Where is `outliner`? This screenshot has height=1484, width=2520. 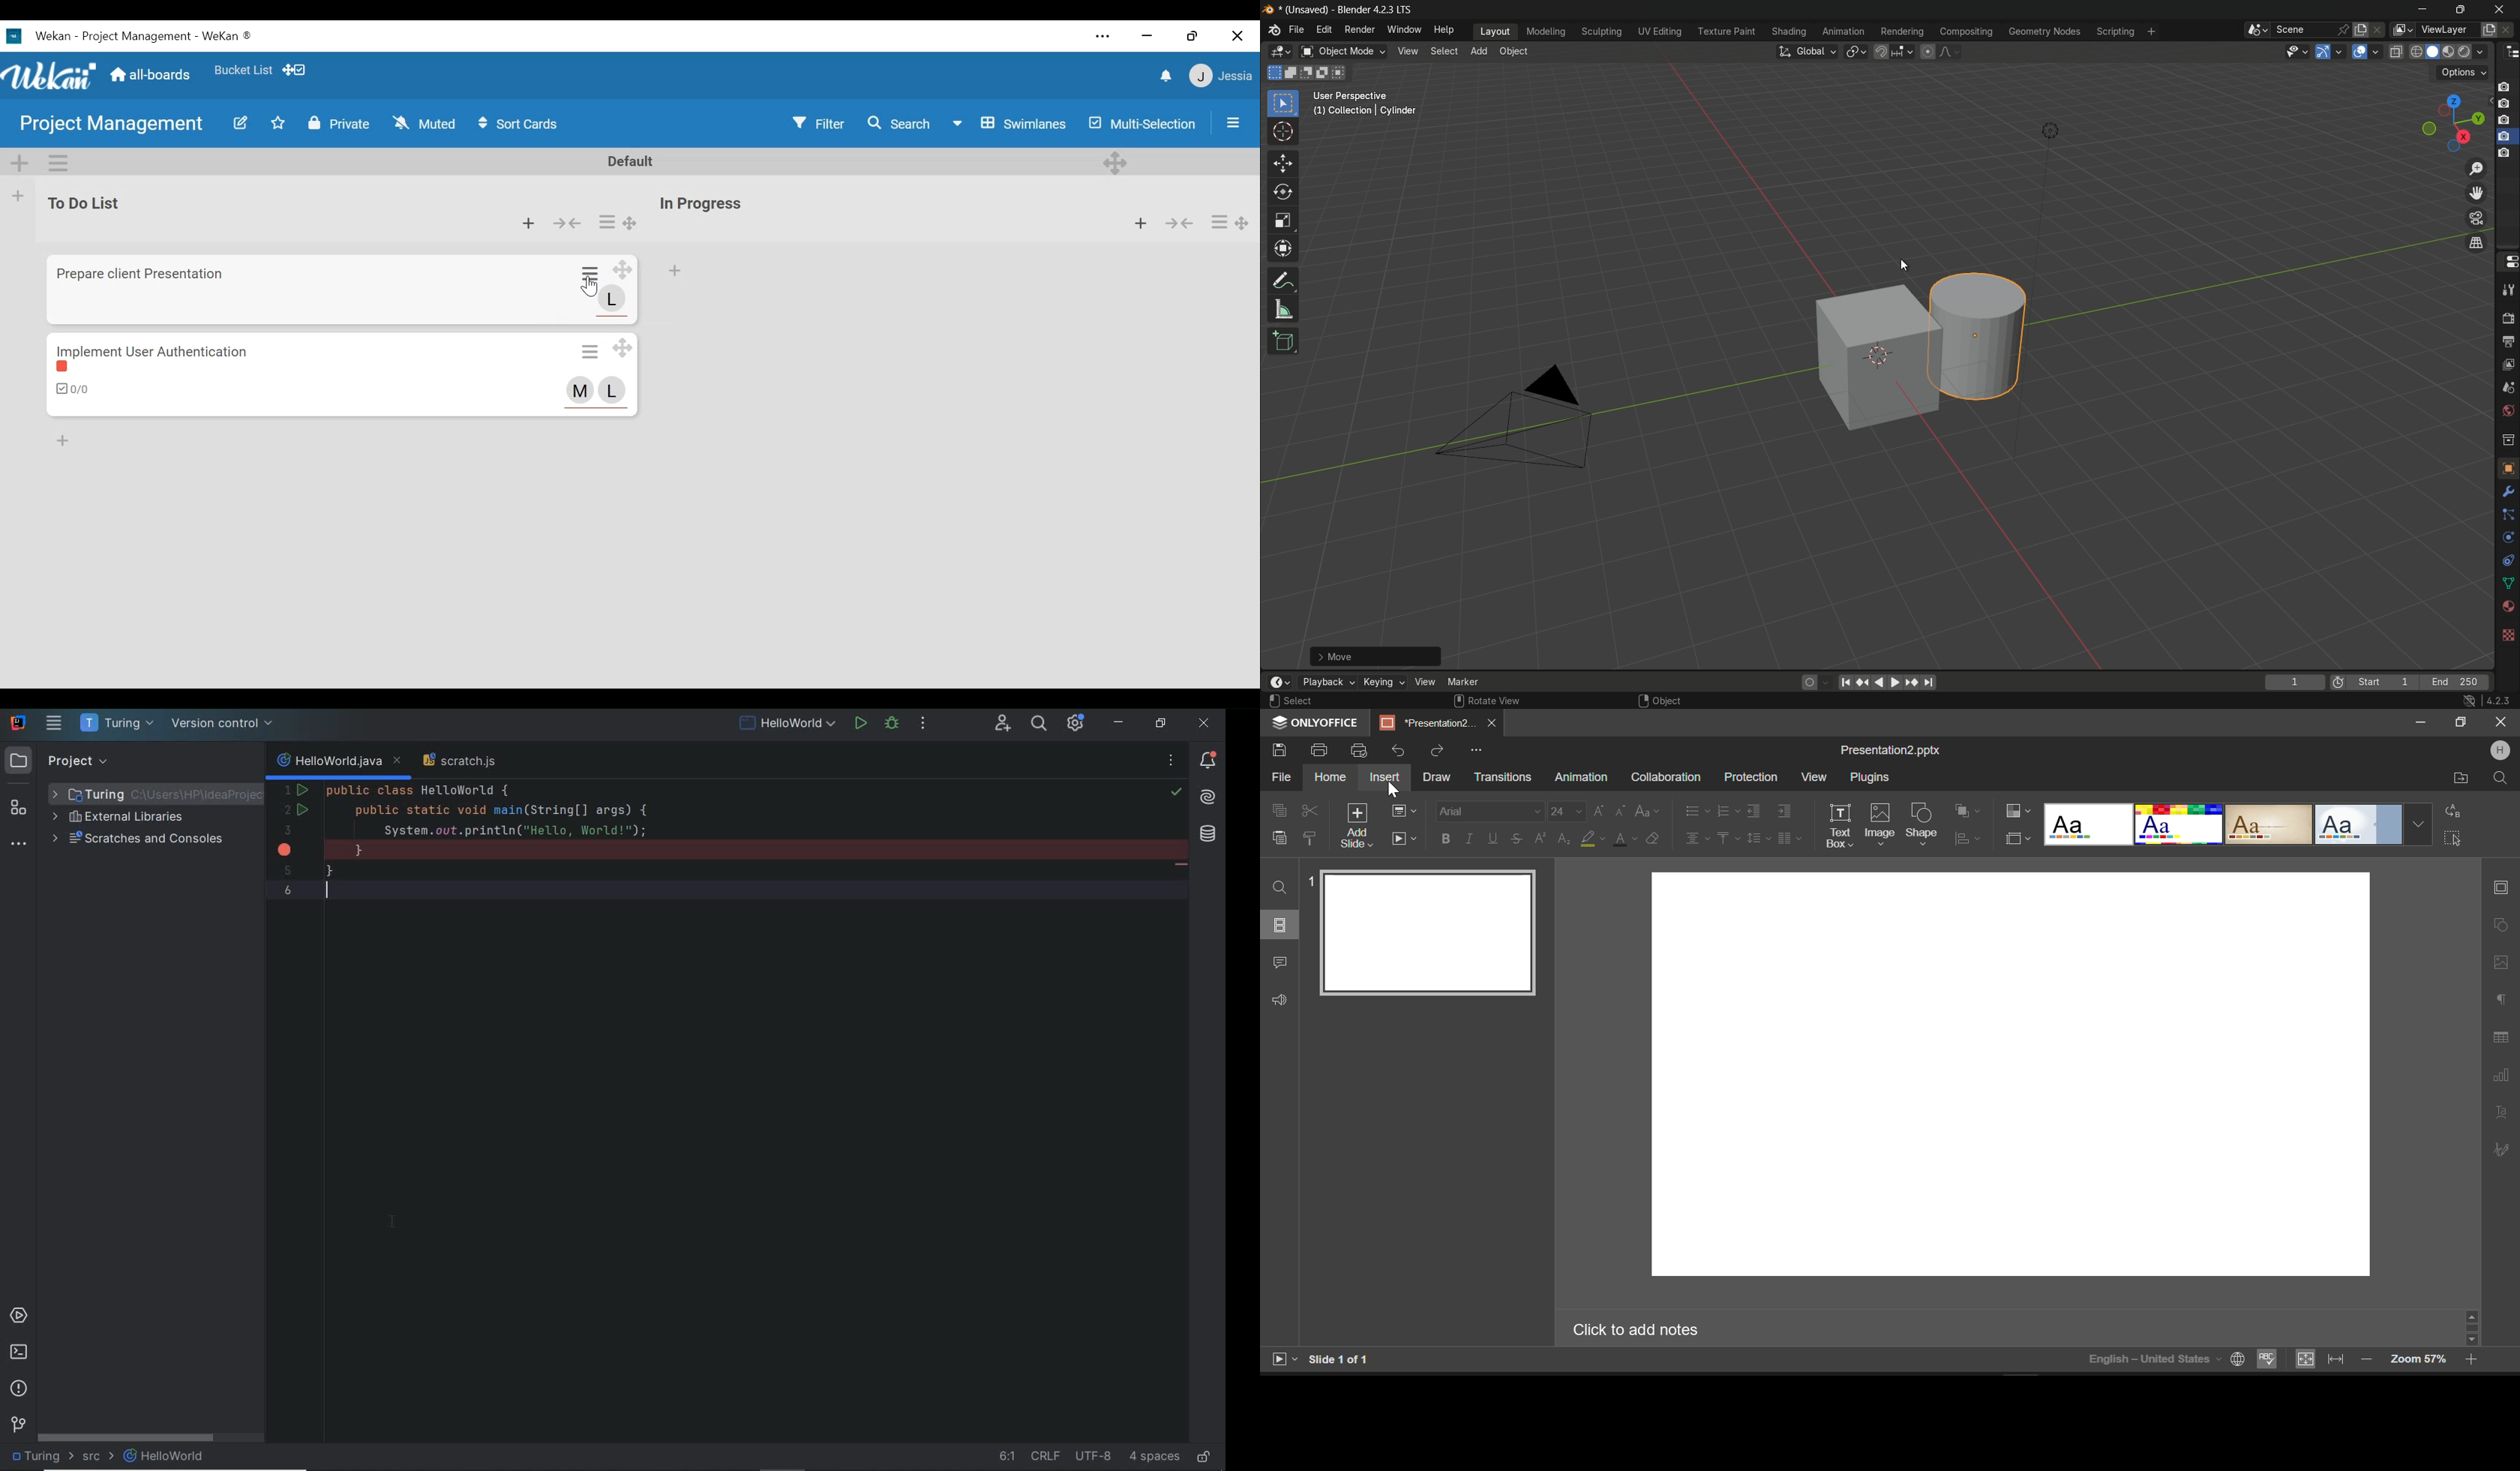
outliner is located at coordinates (2509, 52).